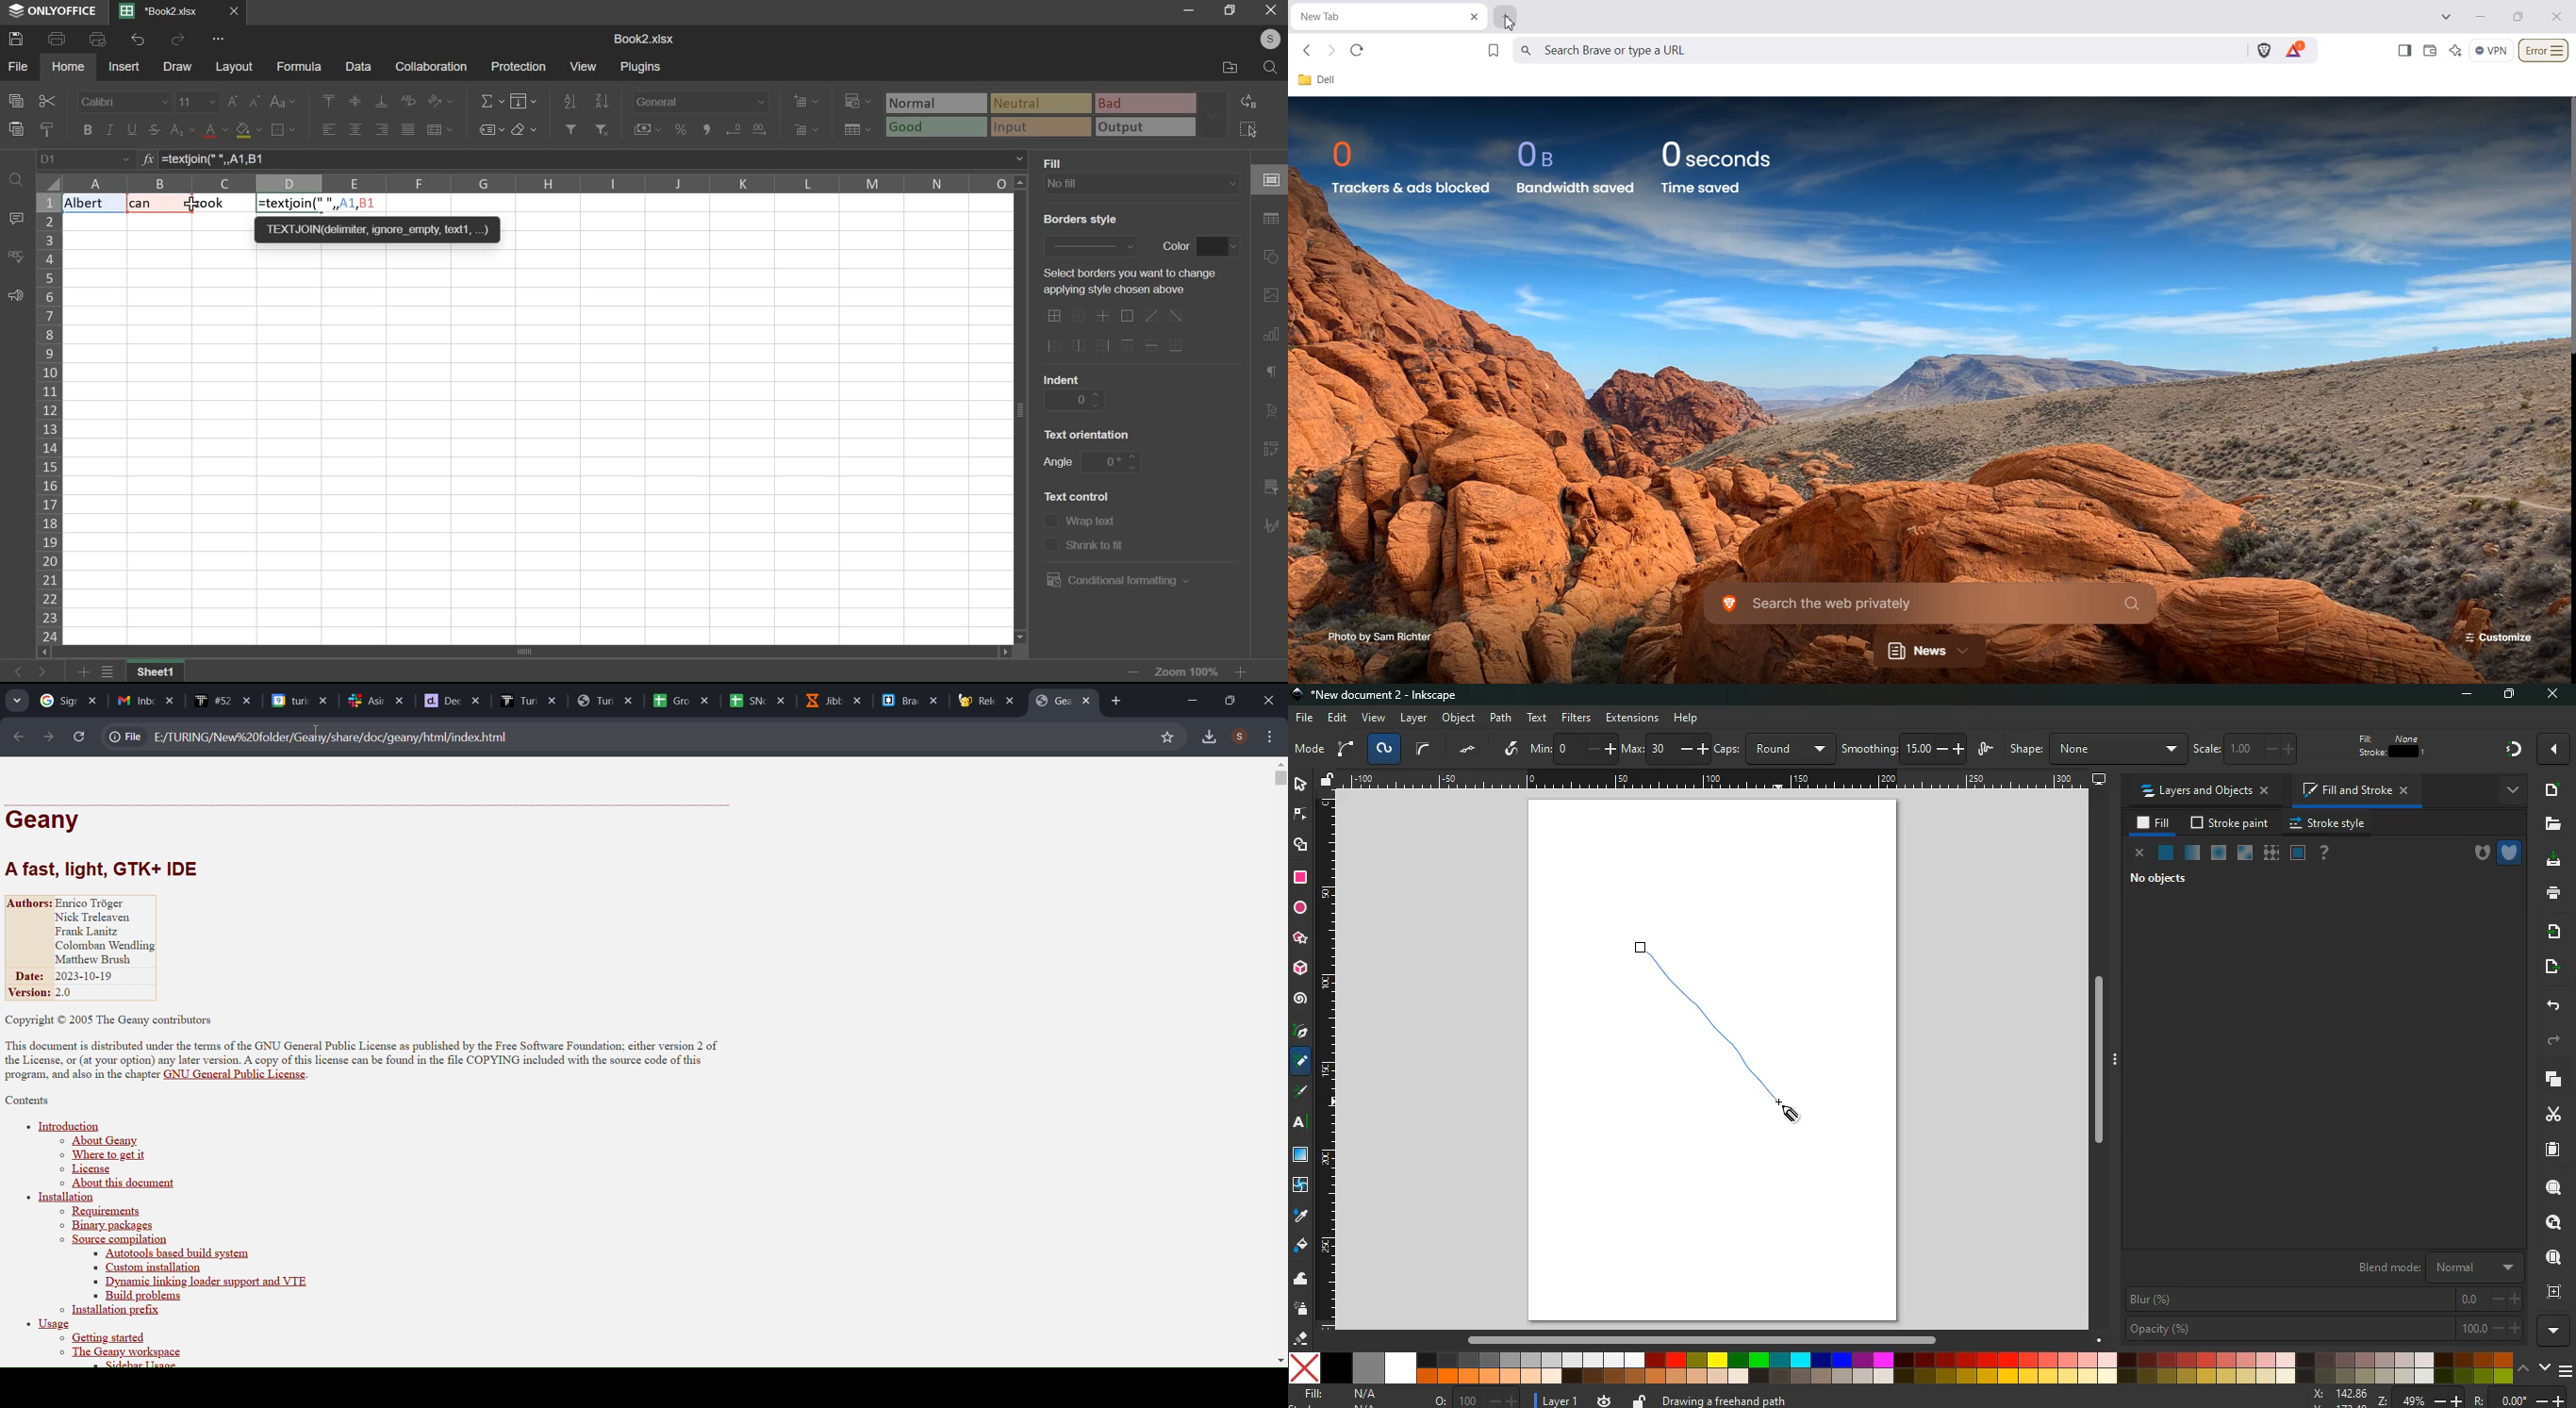  I want to click on print, so click(57, 39).